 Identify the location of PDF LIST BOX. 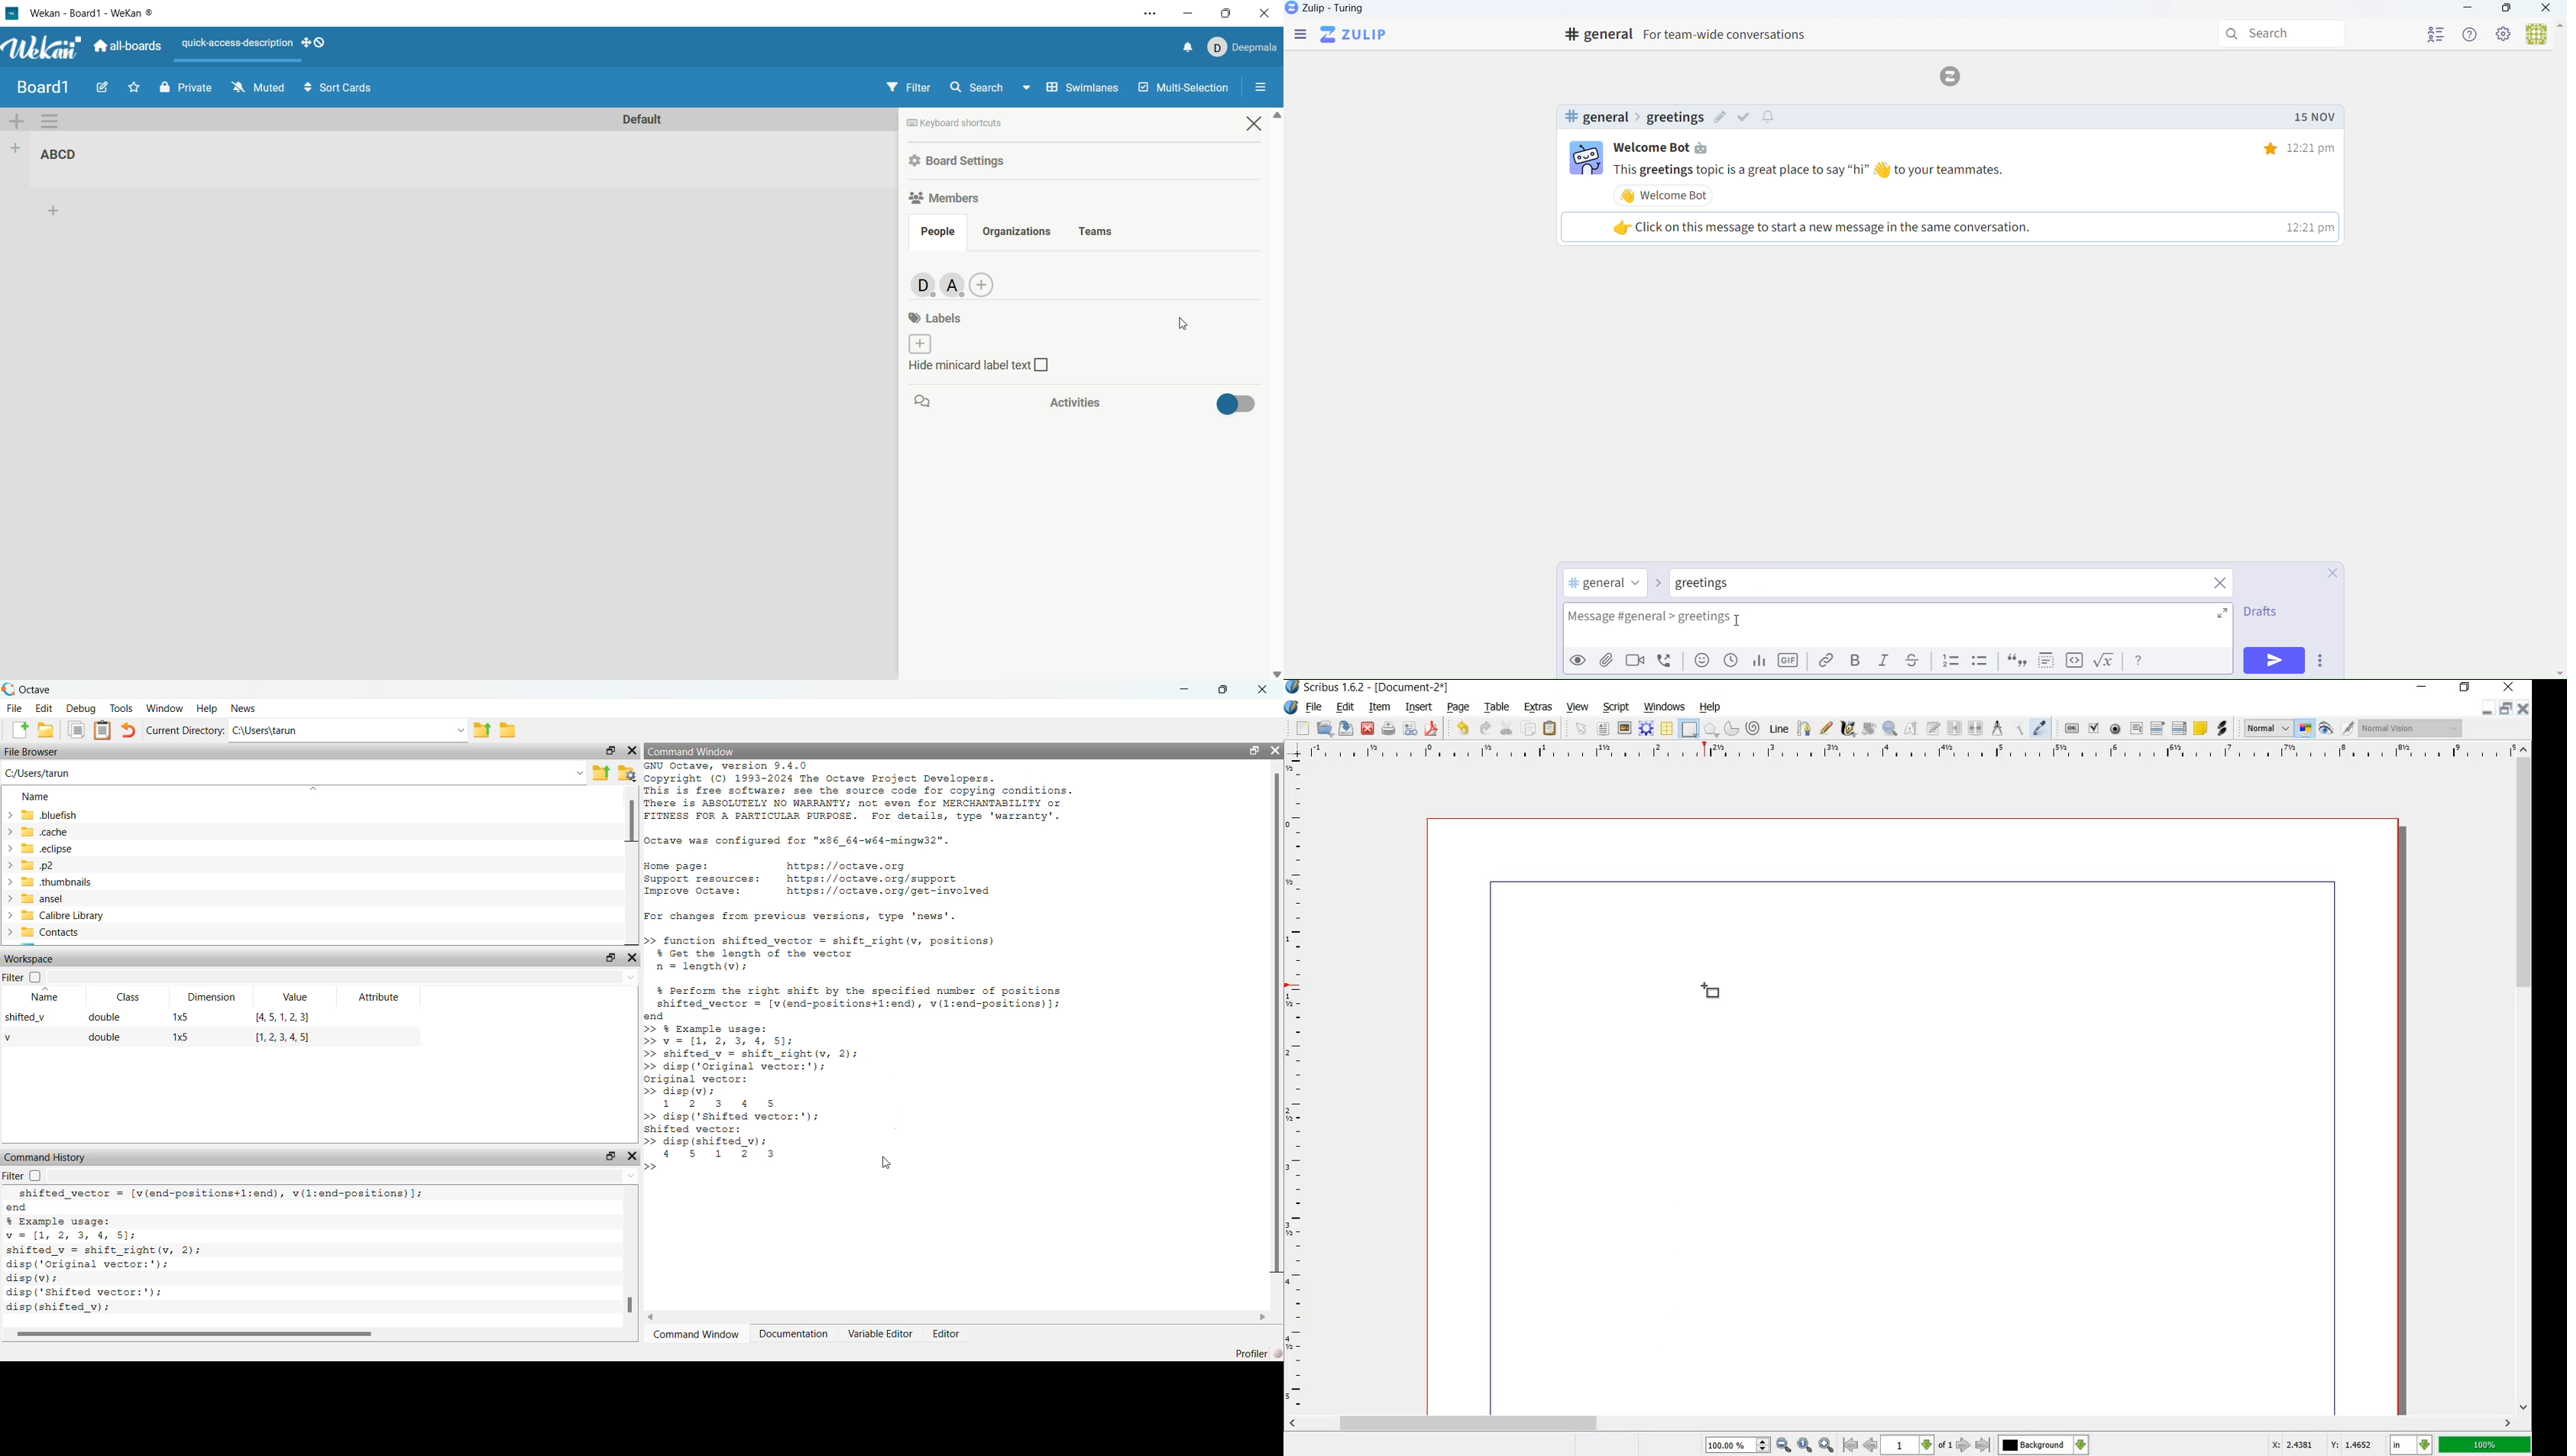
(2179, 728).